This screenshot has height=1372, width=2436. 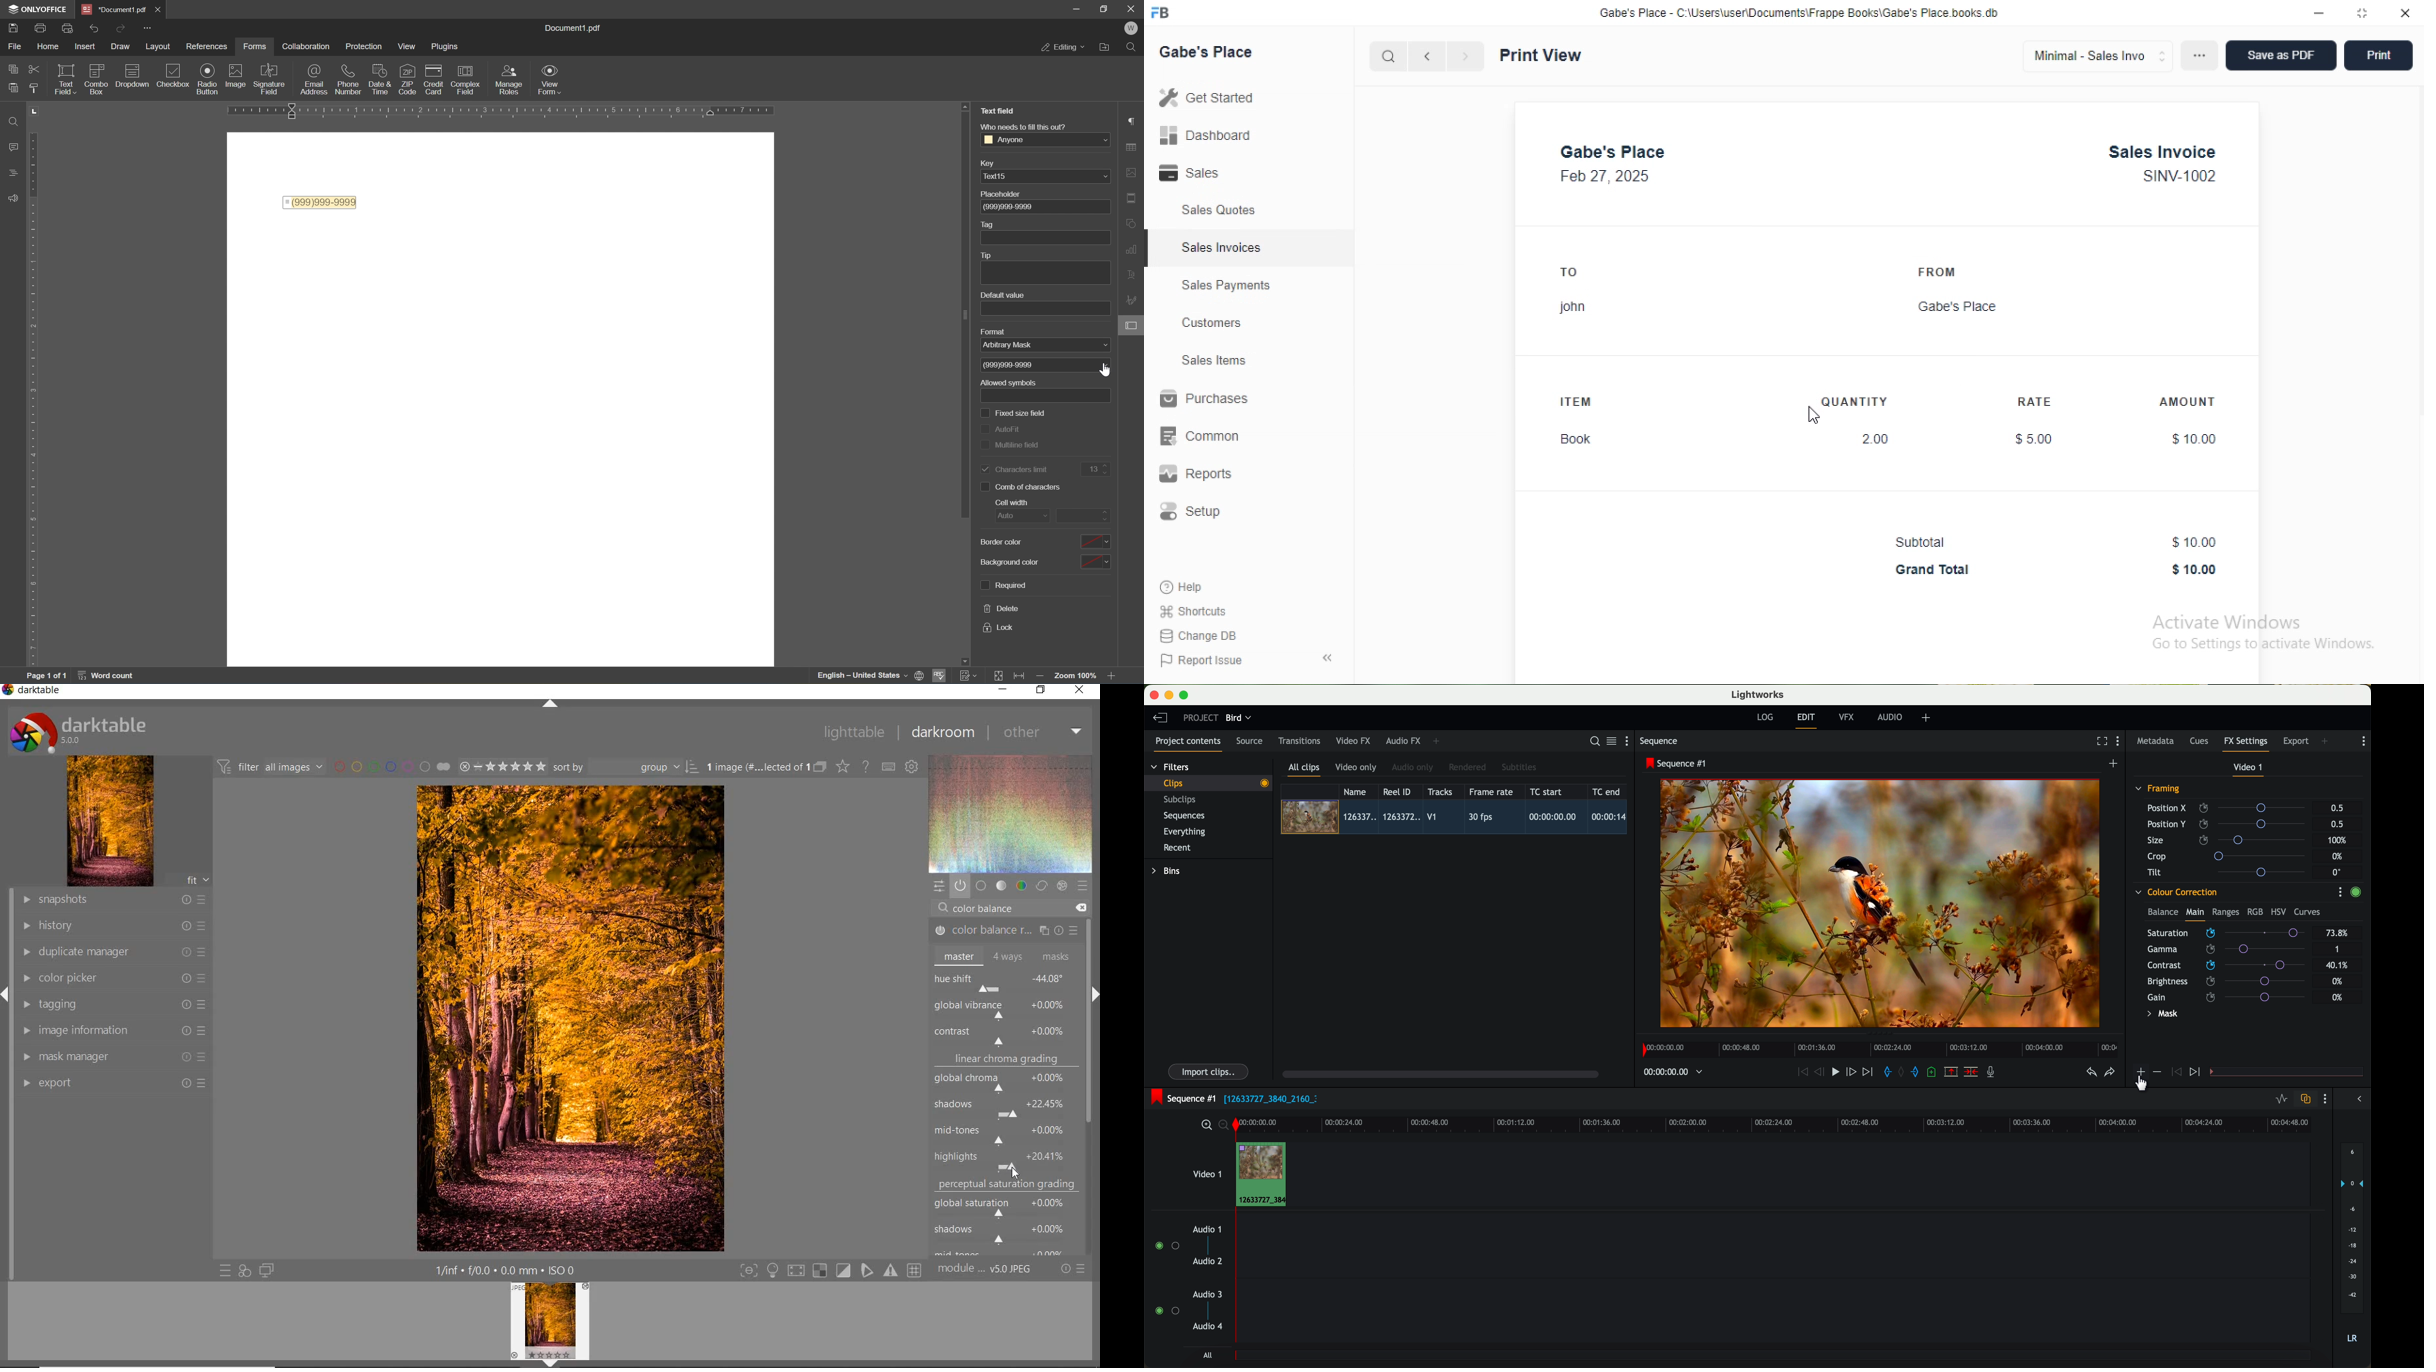 What do you see at coordinates (867, 767) in the screenshot?
I see `enable for online help` at bounding box center [867, 767].